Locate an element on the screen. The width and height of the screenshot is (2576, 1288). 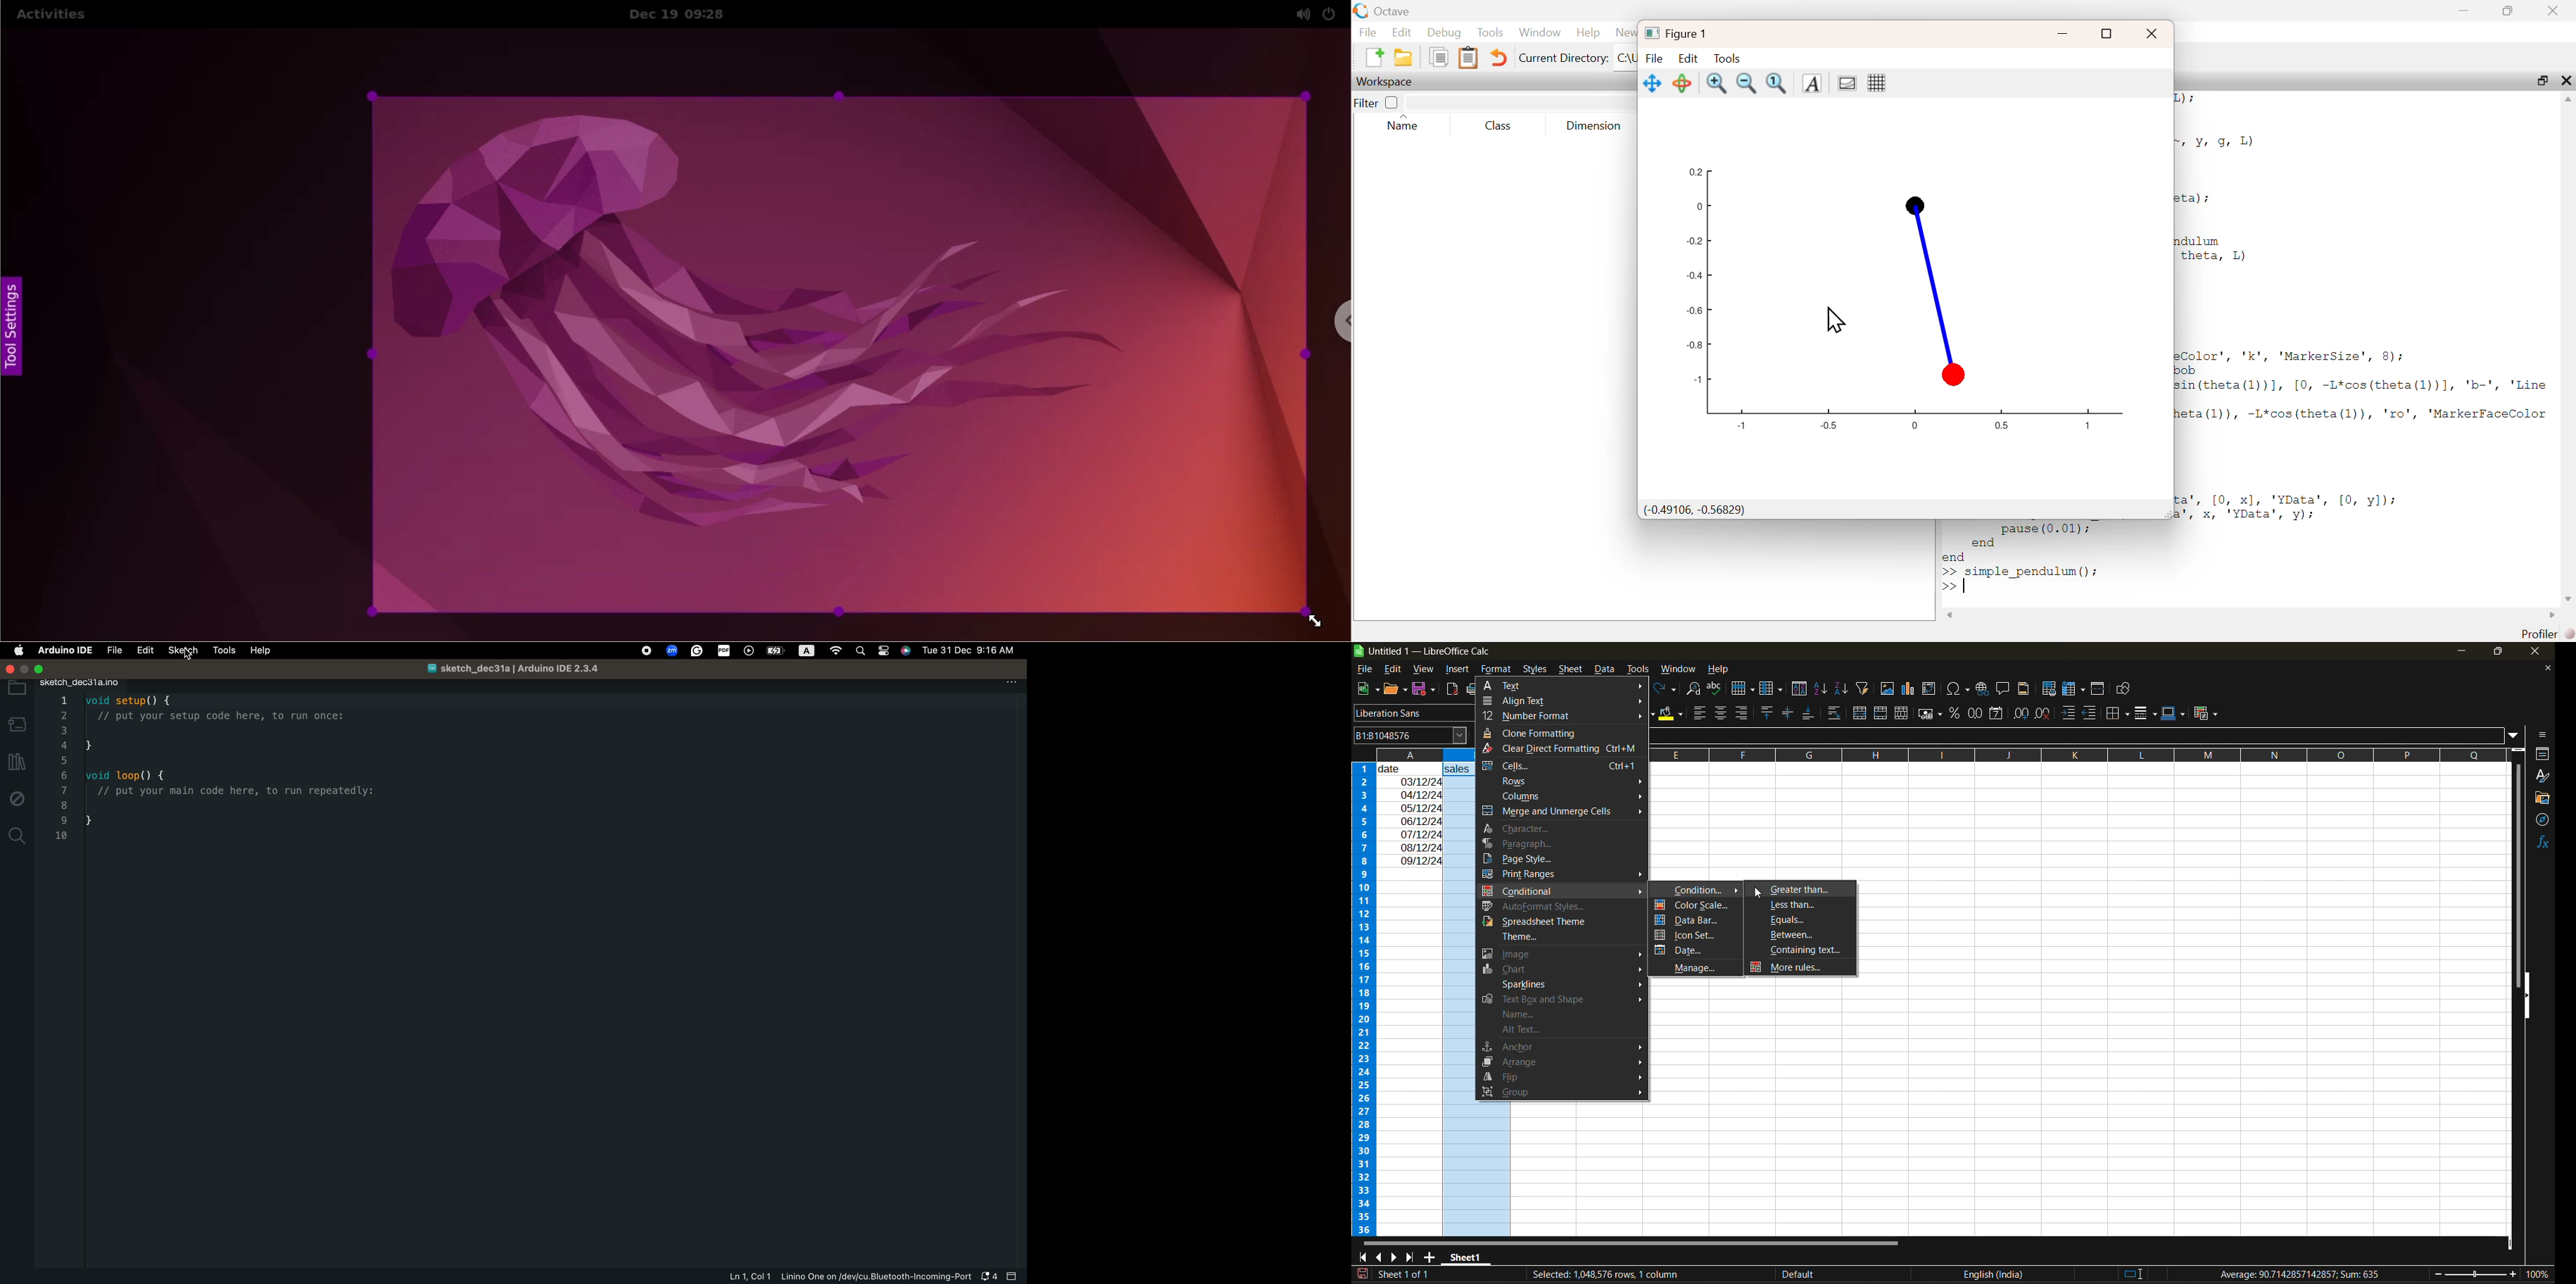
align top is located at coordinates (1768, 712).